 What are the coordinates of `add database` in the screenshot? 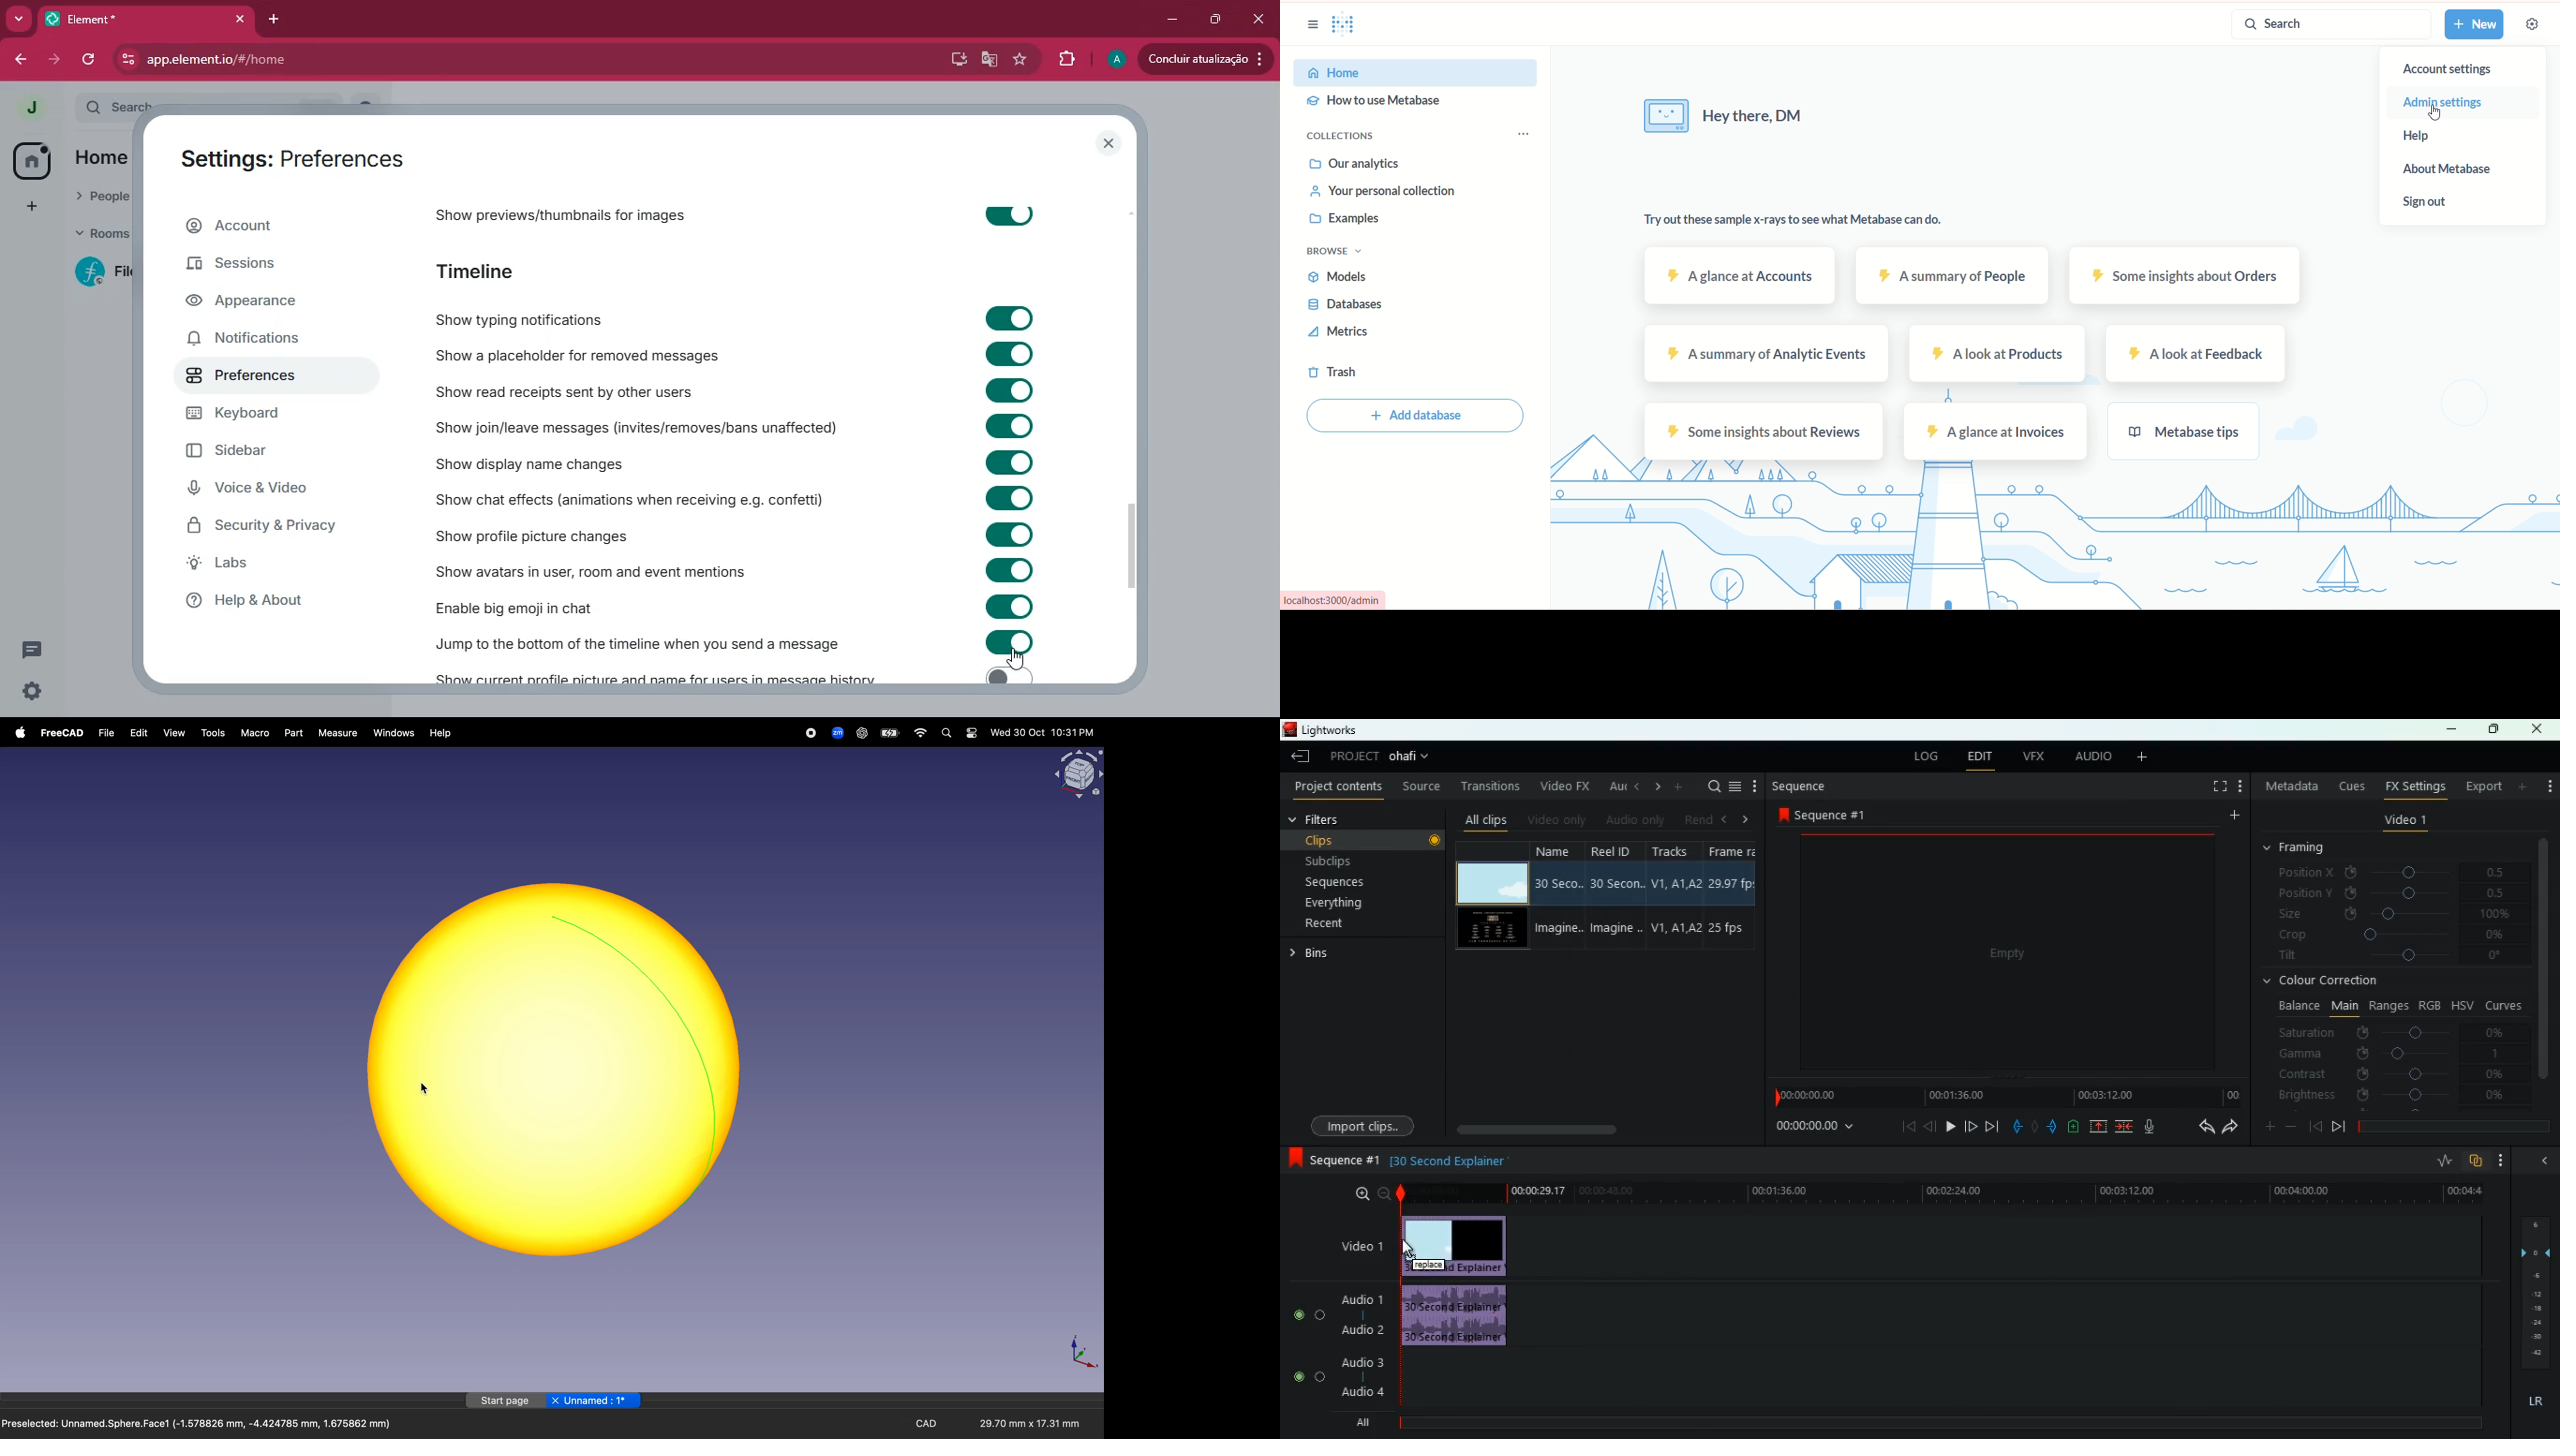 It's located at (1417, 417).